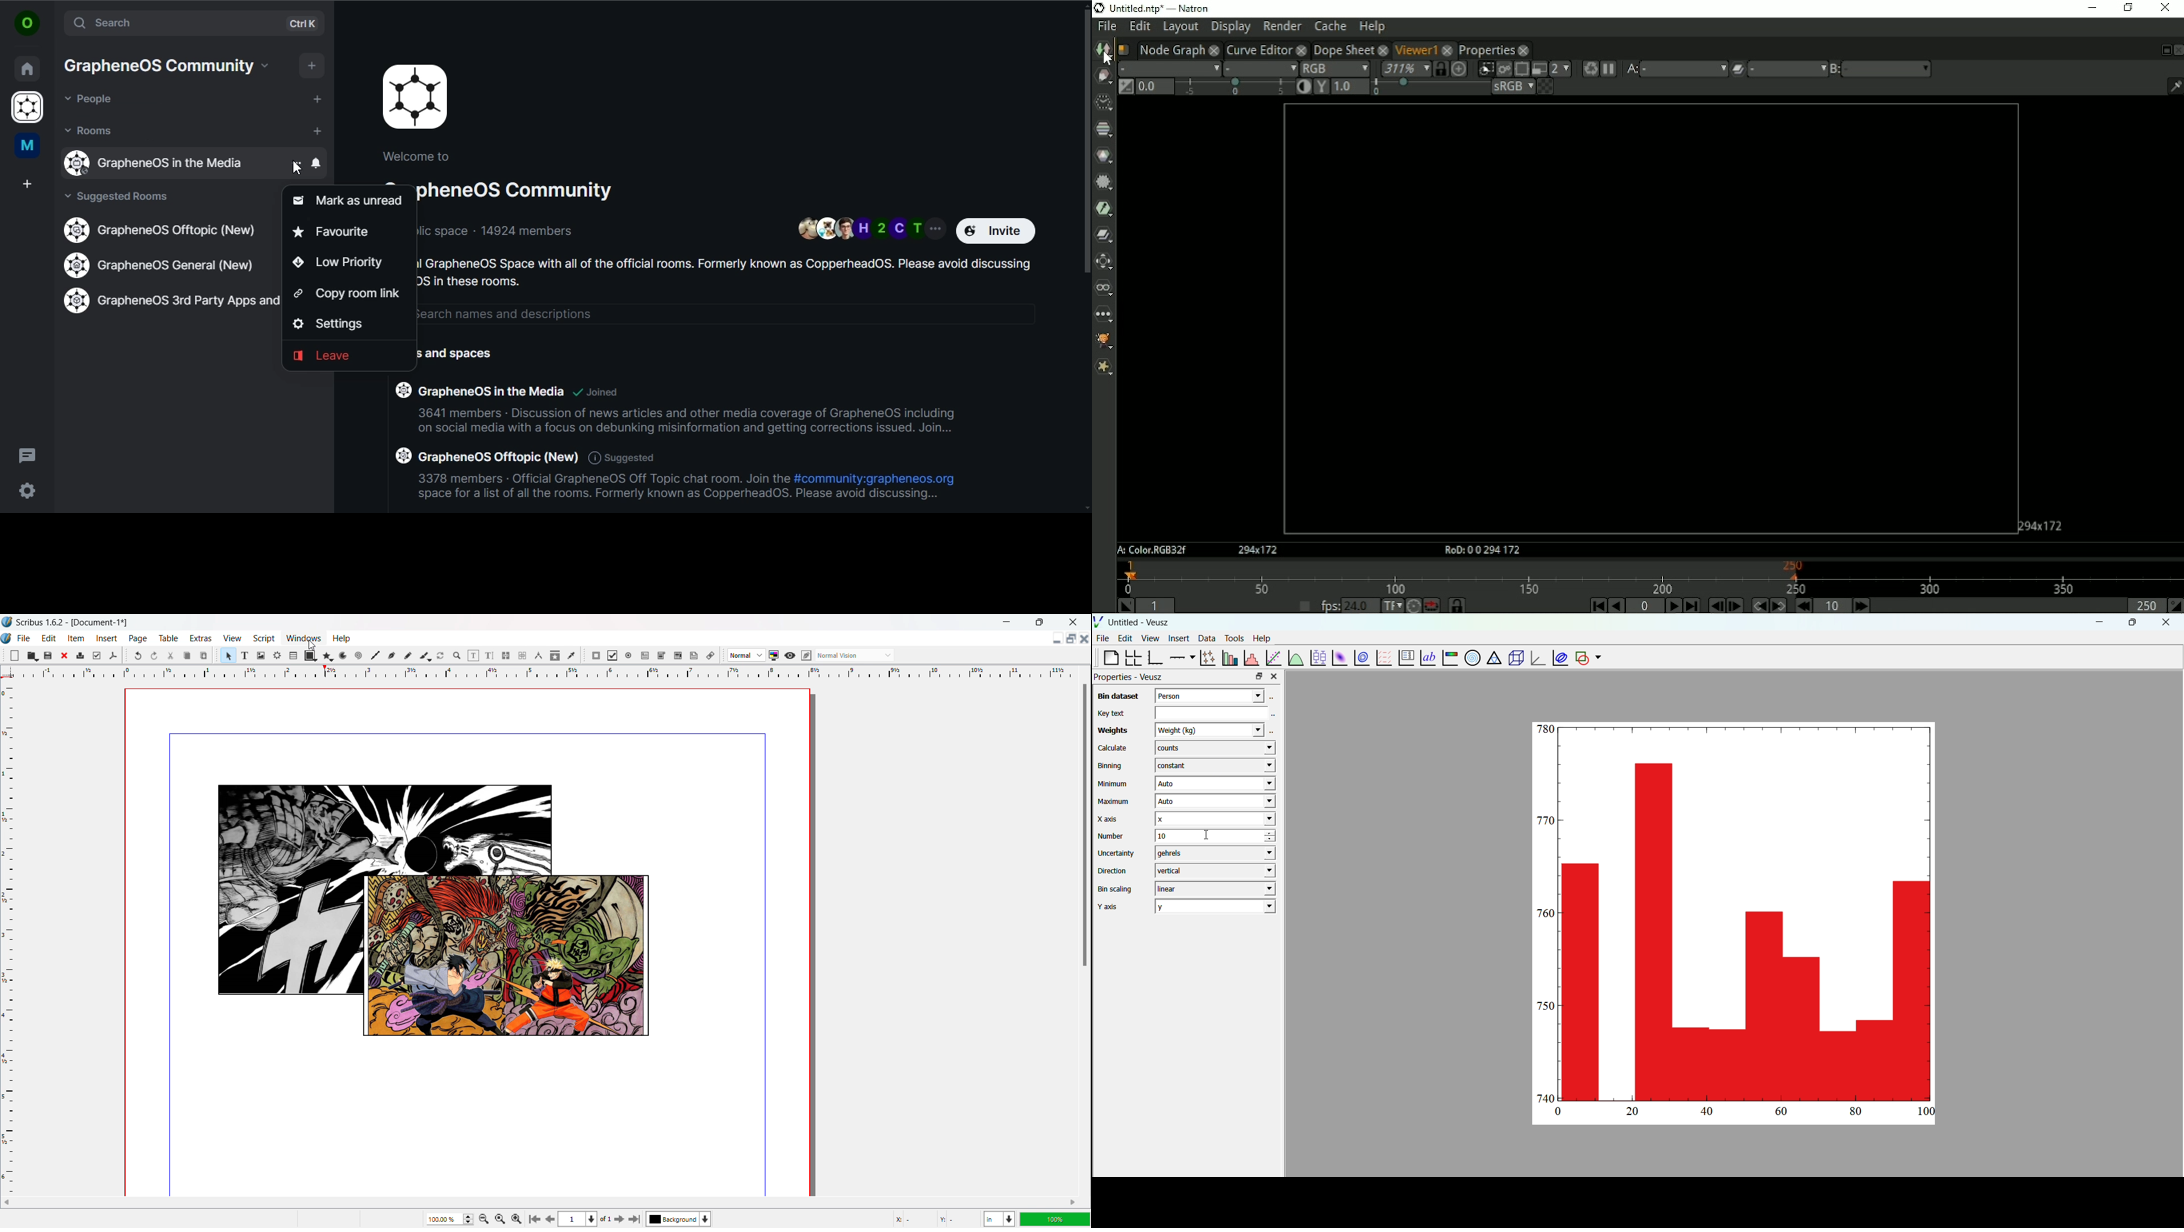 The width and height of the screenshot is (2184, 1232). I want to click on select image preview, so click(747, 655).